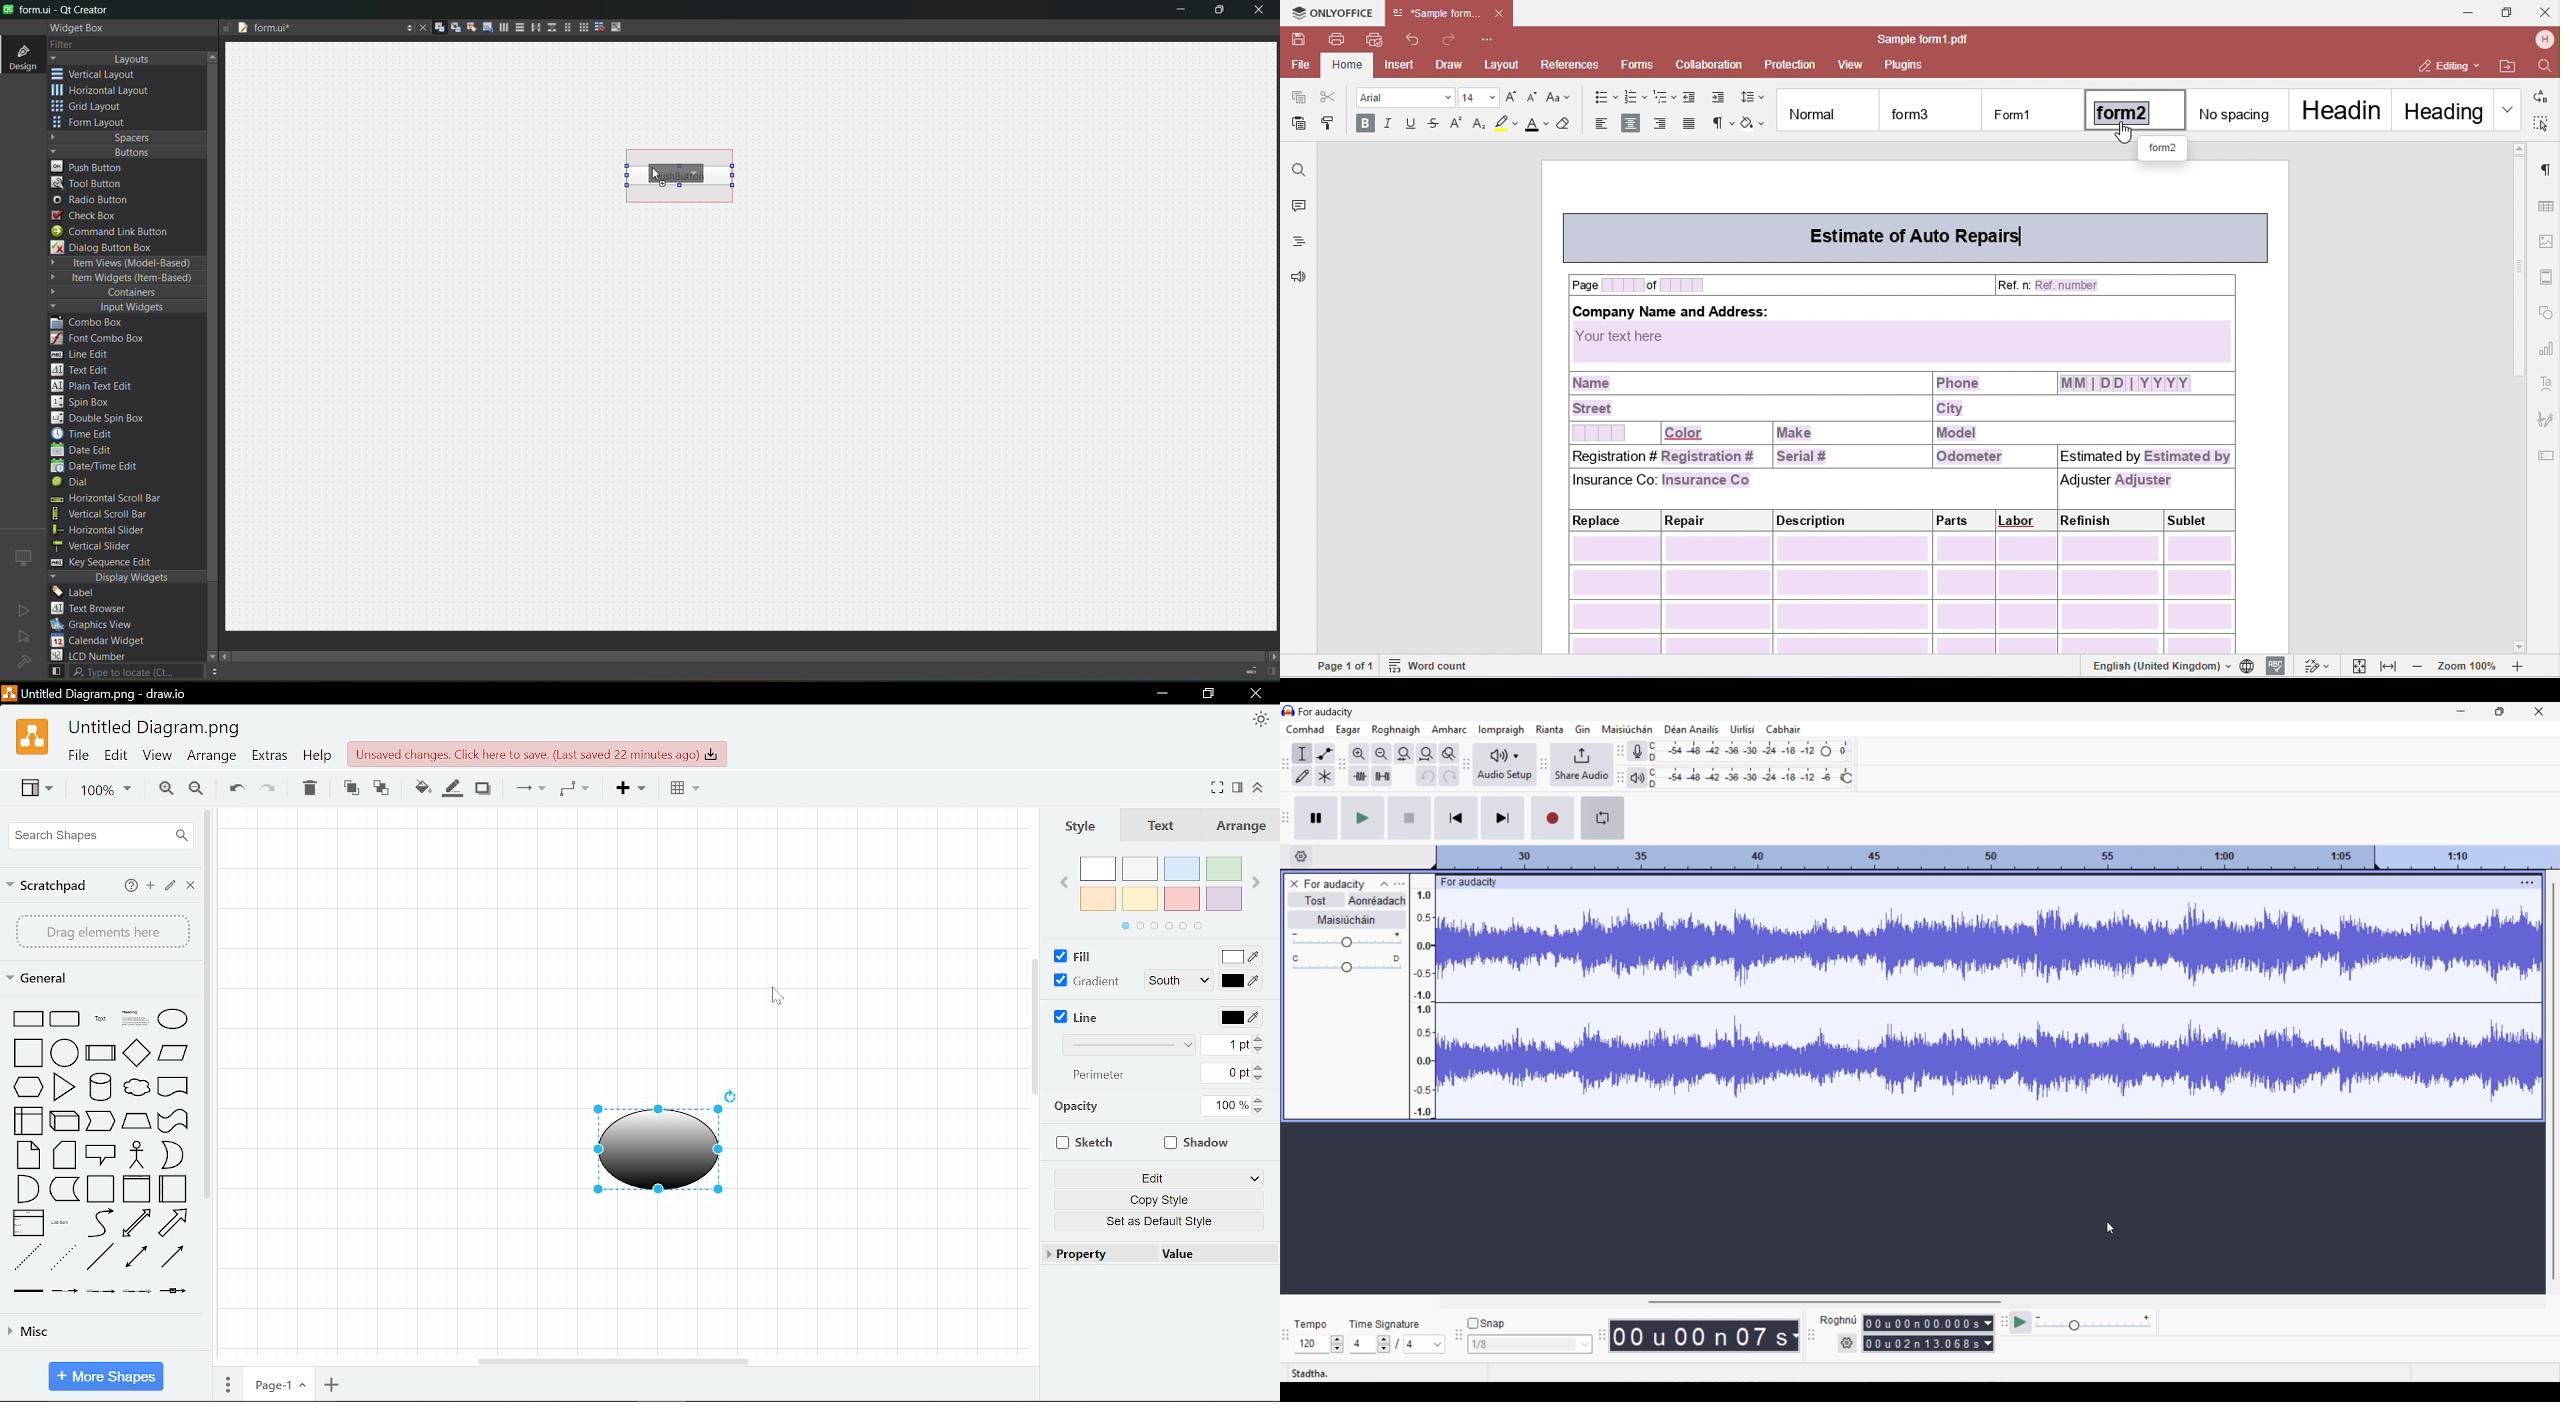  Describe the element at coordinates (381, 786) in the screenshot. I see `To back` at that location.